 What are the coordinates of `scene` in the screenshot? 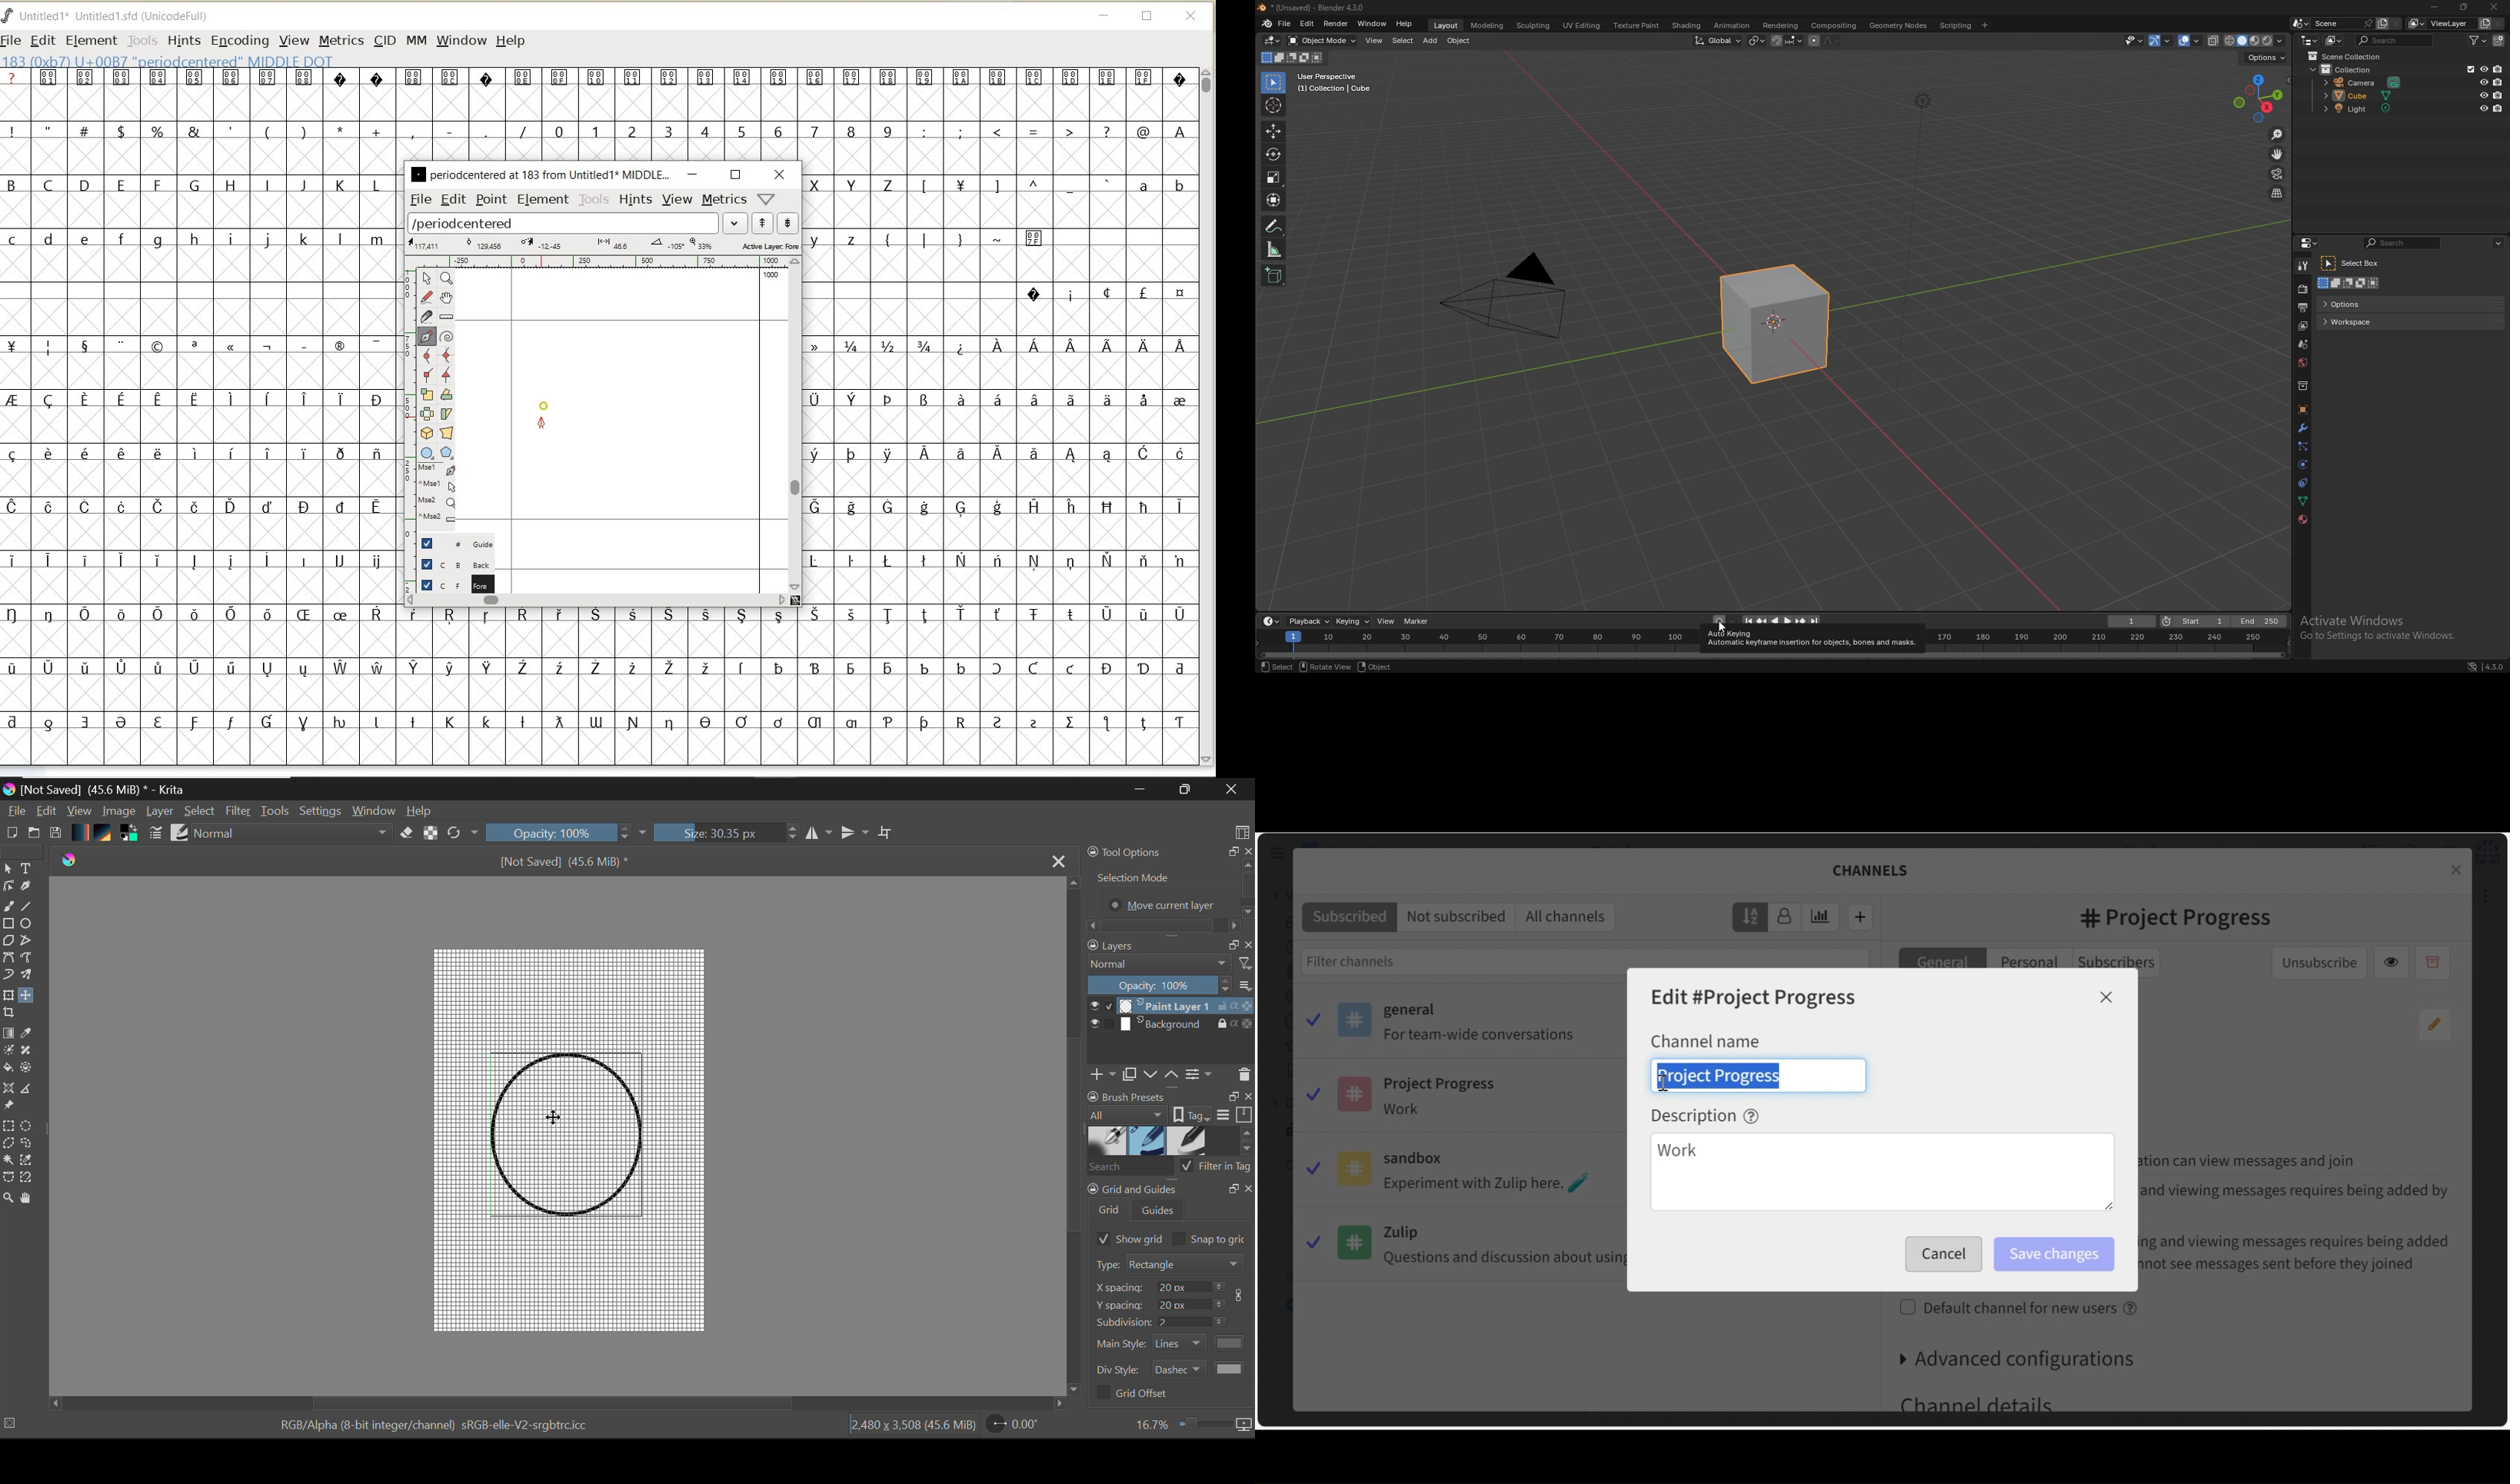 It's located at (2343, 23).